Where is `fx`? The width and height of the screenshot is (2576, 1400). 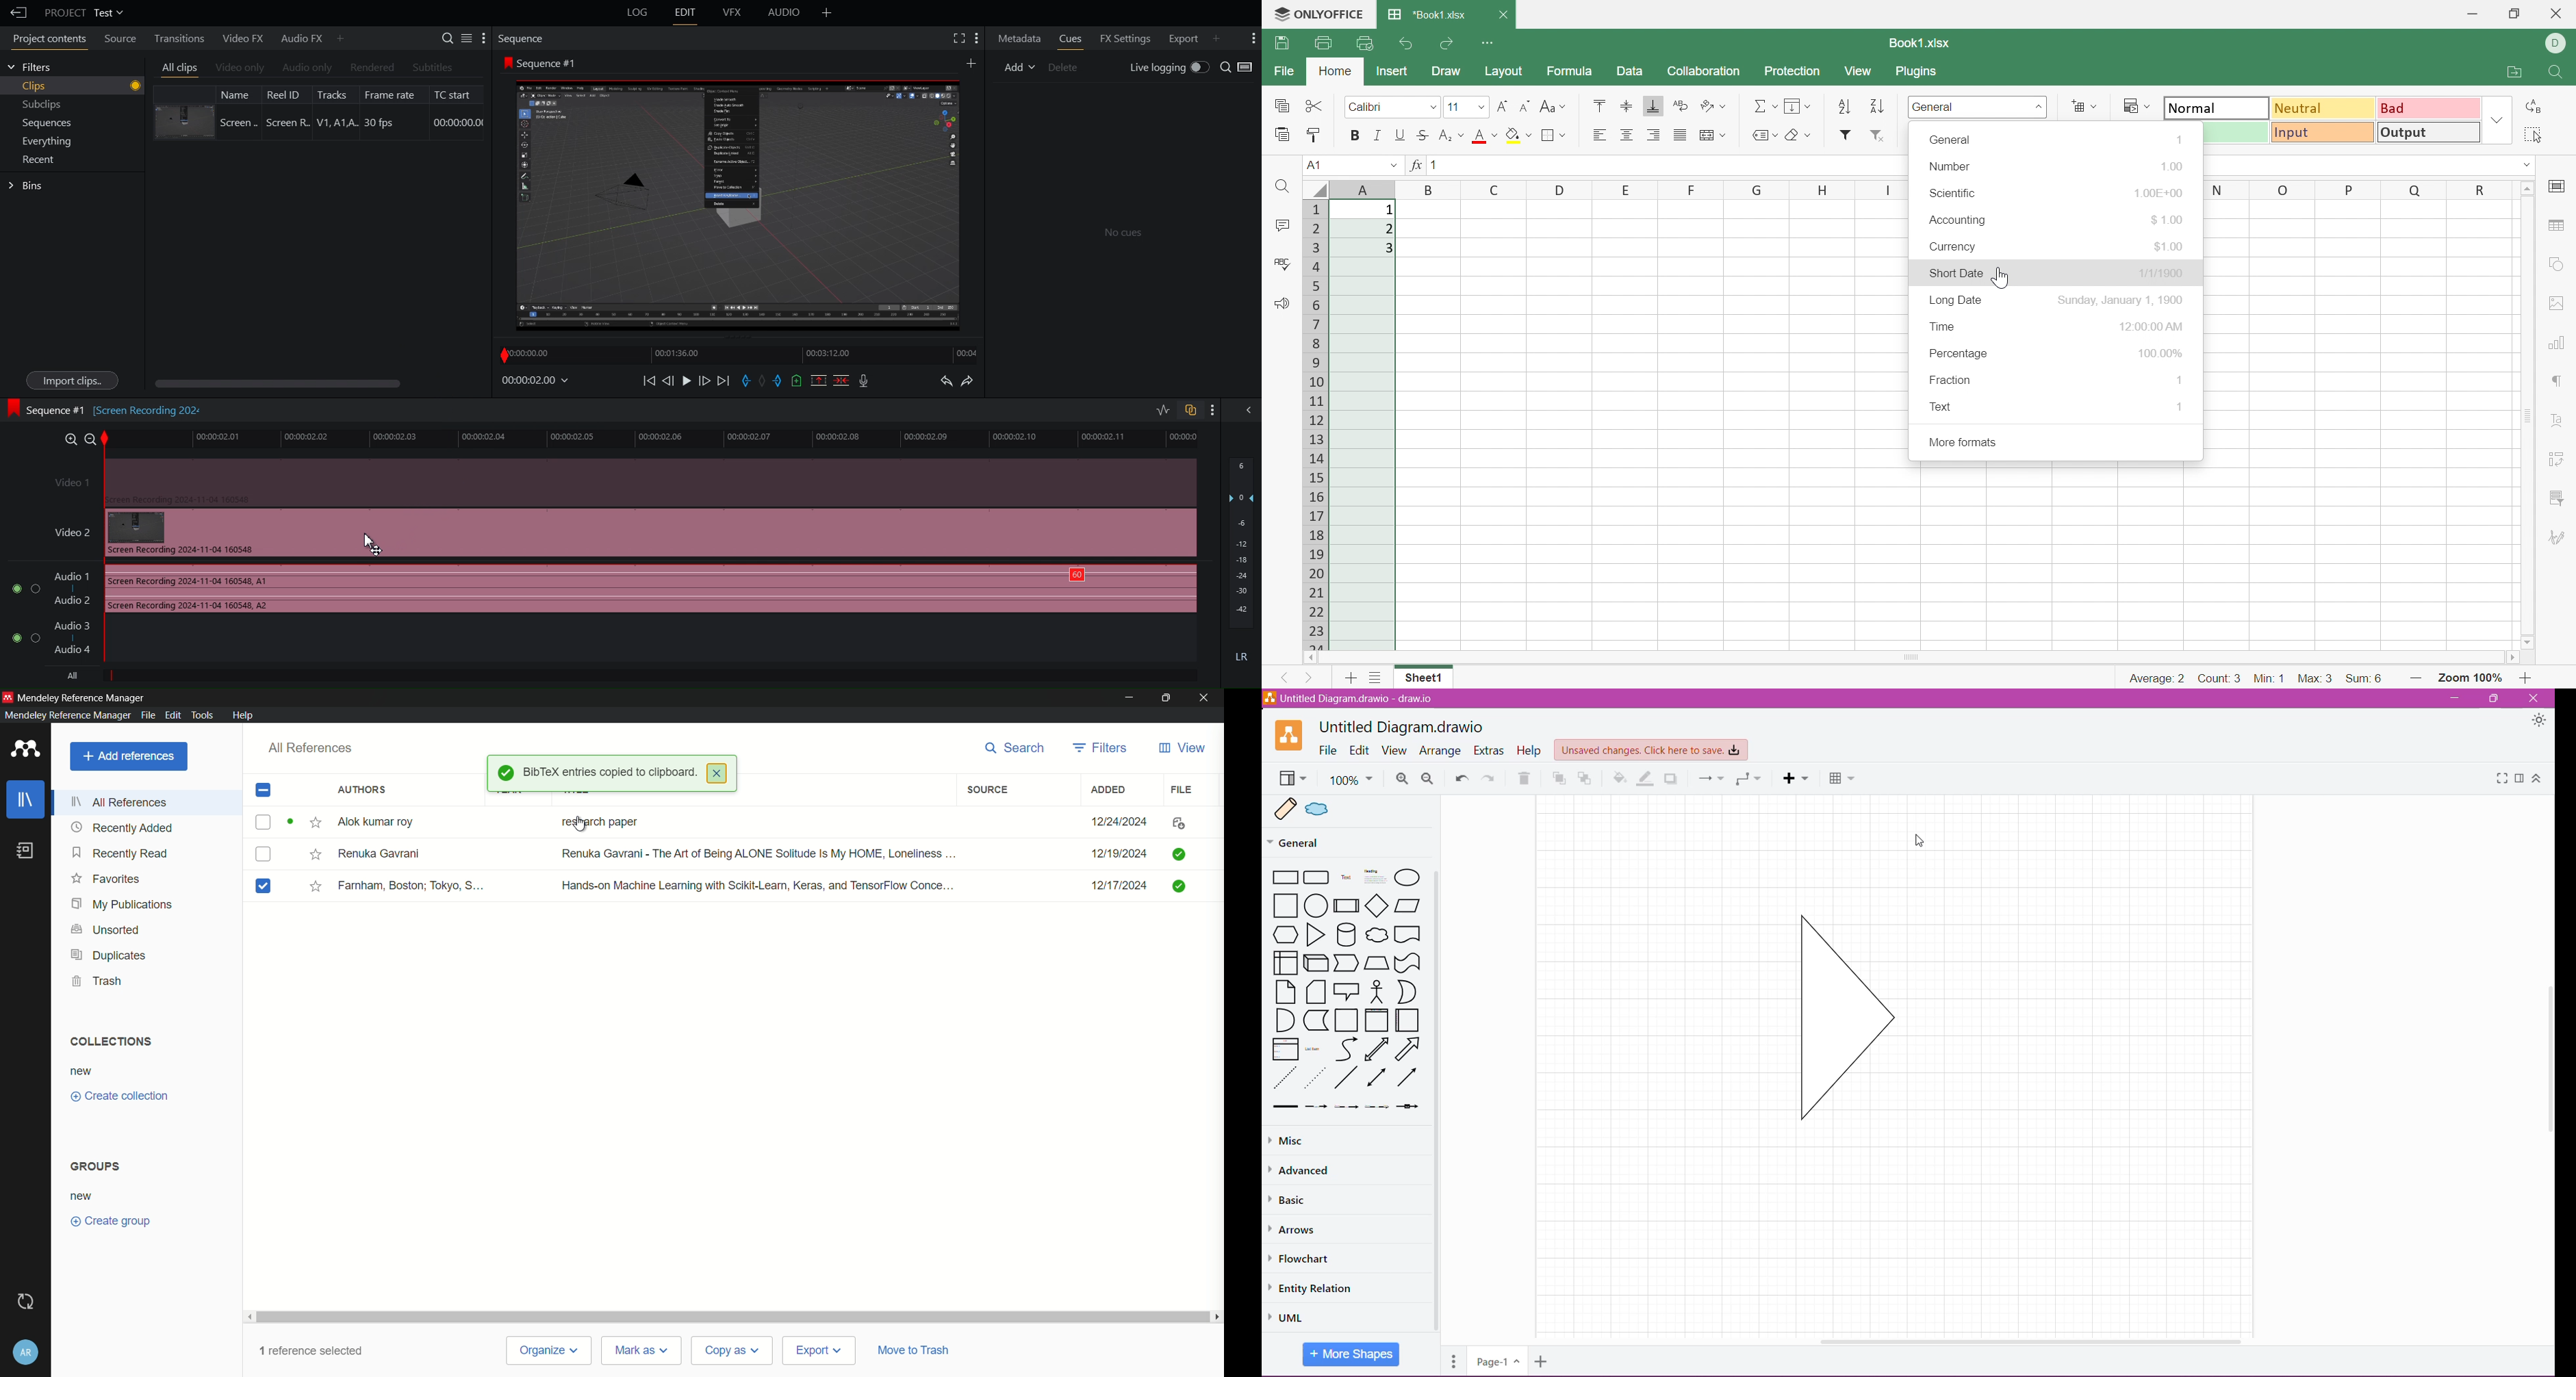 fx is located at coordinates (1414, 164).